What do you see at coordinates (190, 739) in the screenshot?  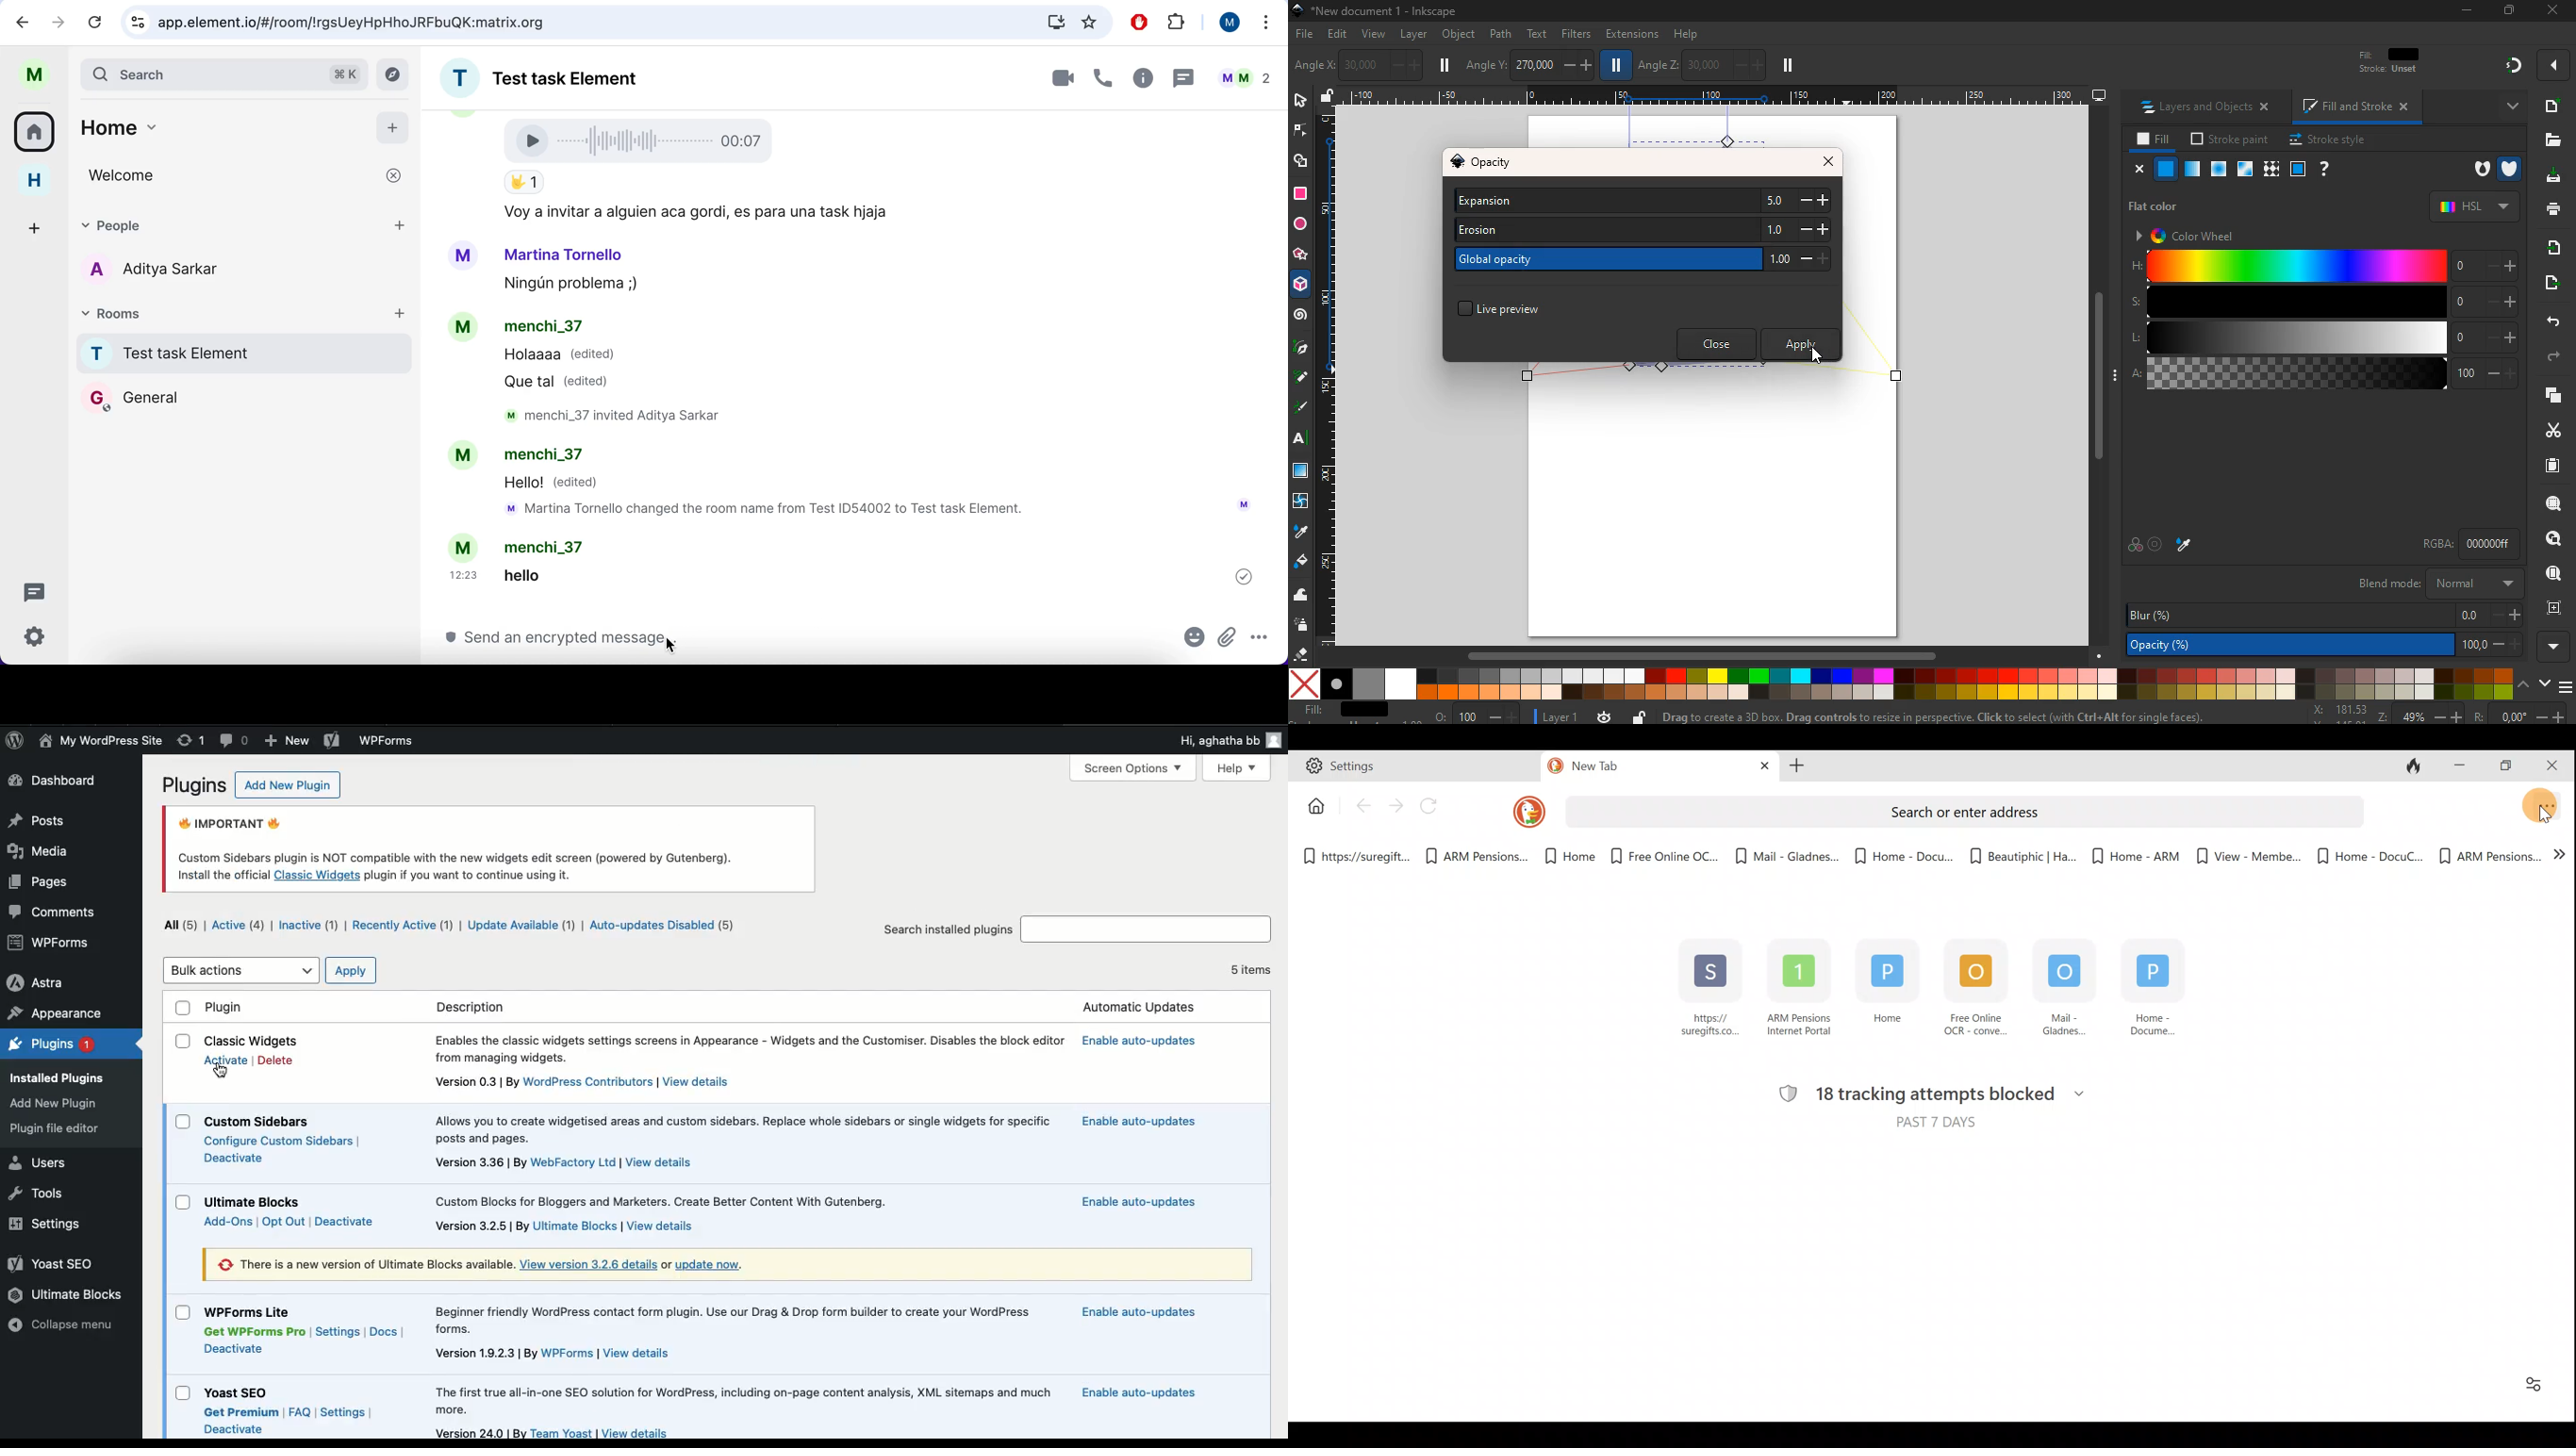 I see `Revision` at bounding box center [190, 739].